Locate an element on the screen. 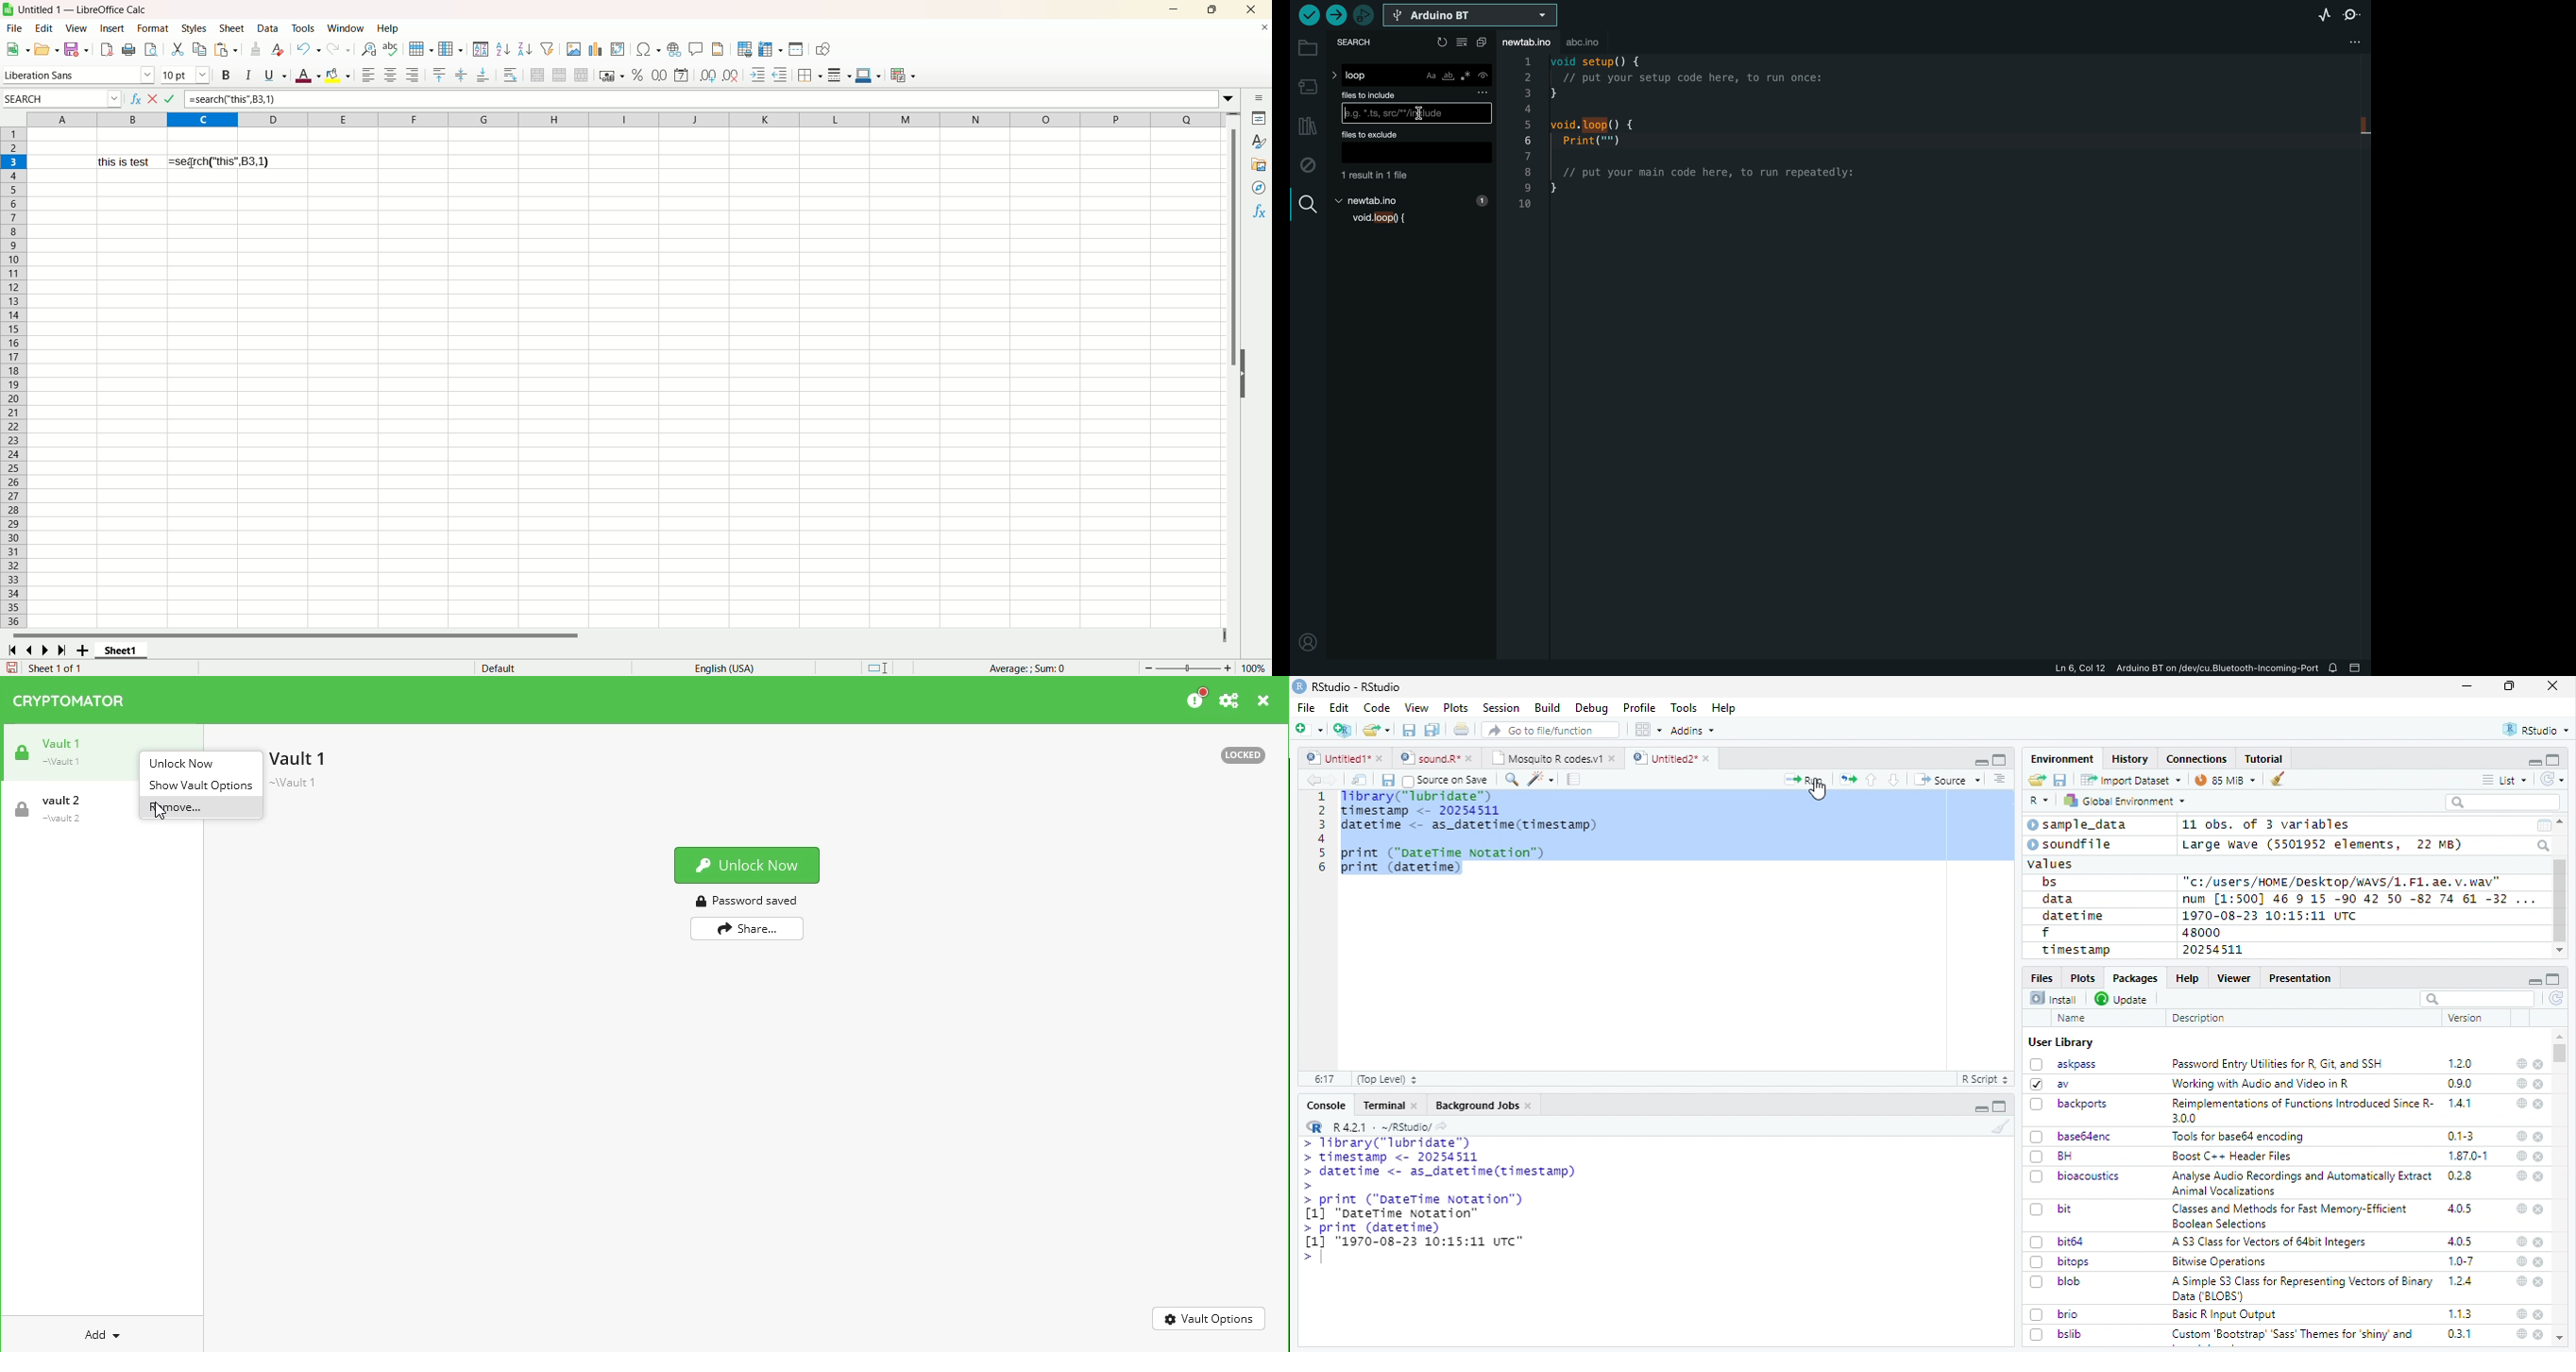 The height and width of the screenshot is (1372, 2576). (Classes and Methods for Fast Memory-Efficient
Boolean Selections is located at coordinates (2292, 1215).